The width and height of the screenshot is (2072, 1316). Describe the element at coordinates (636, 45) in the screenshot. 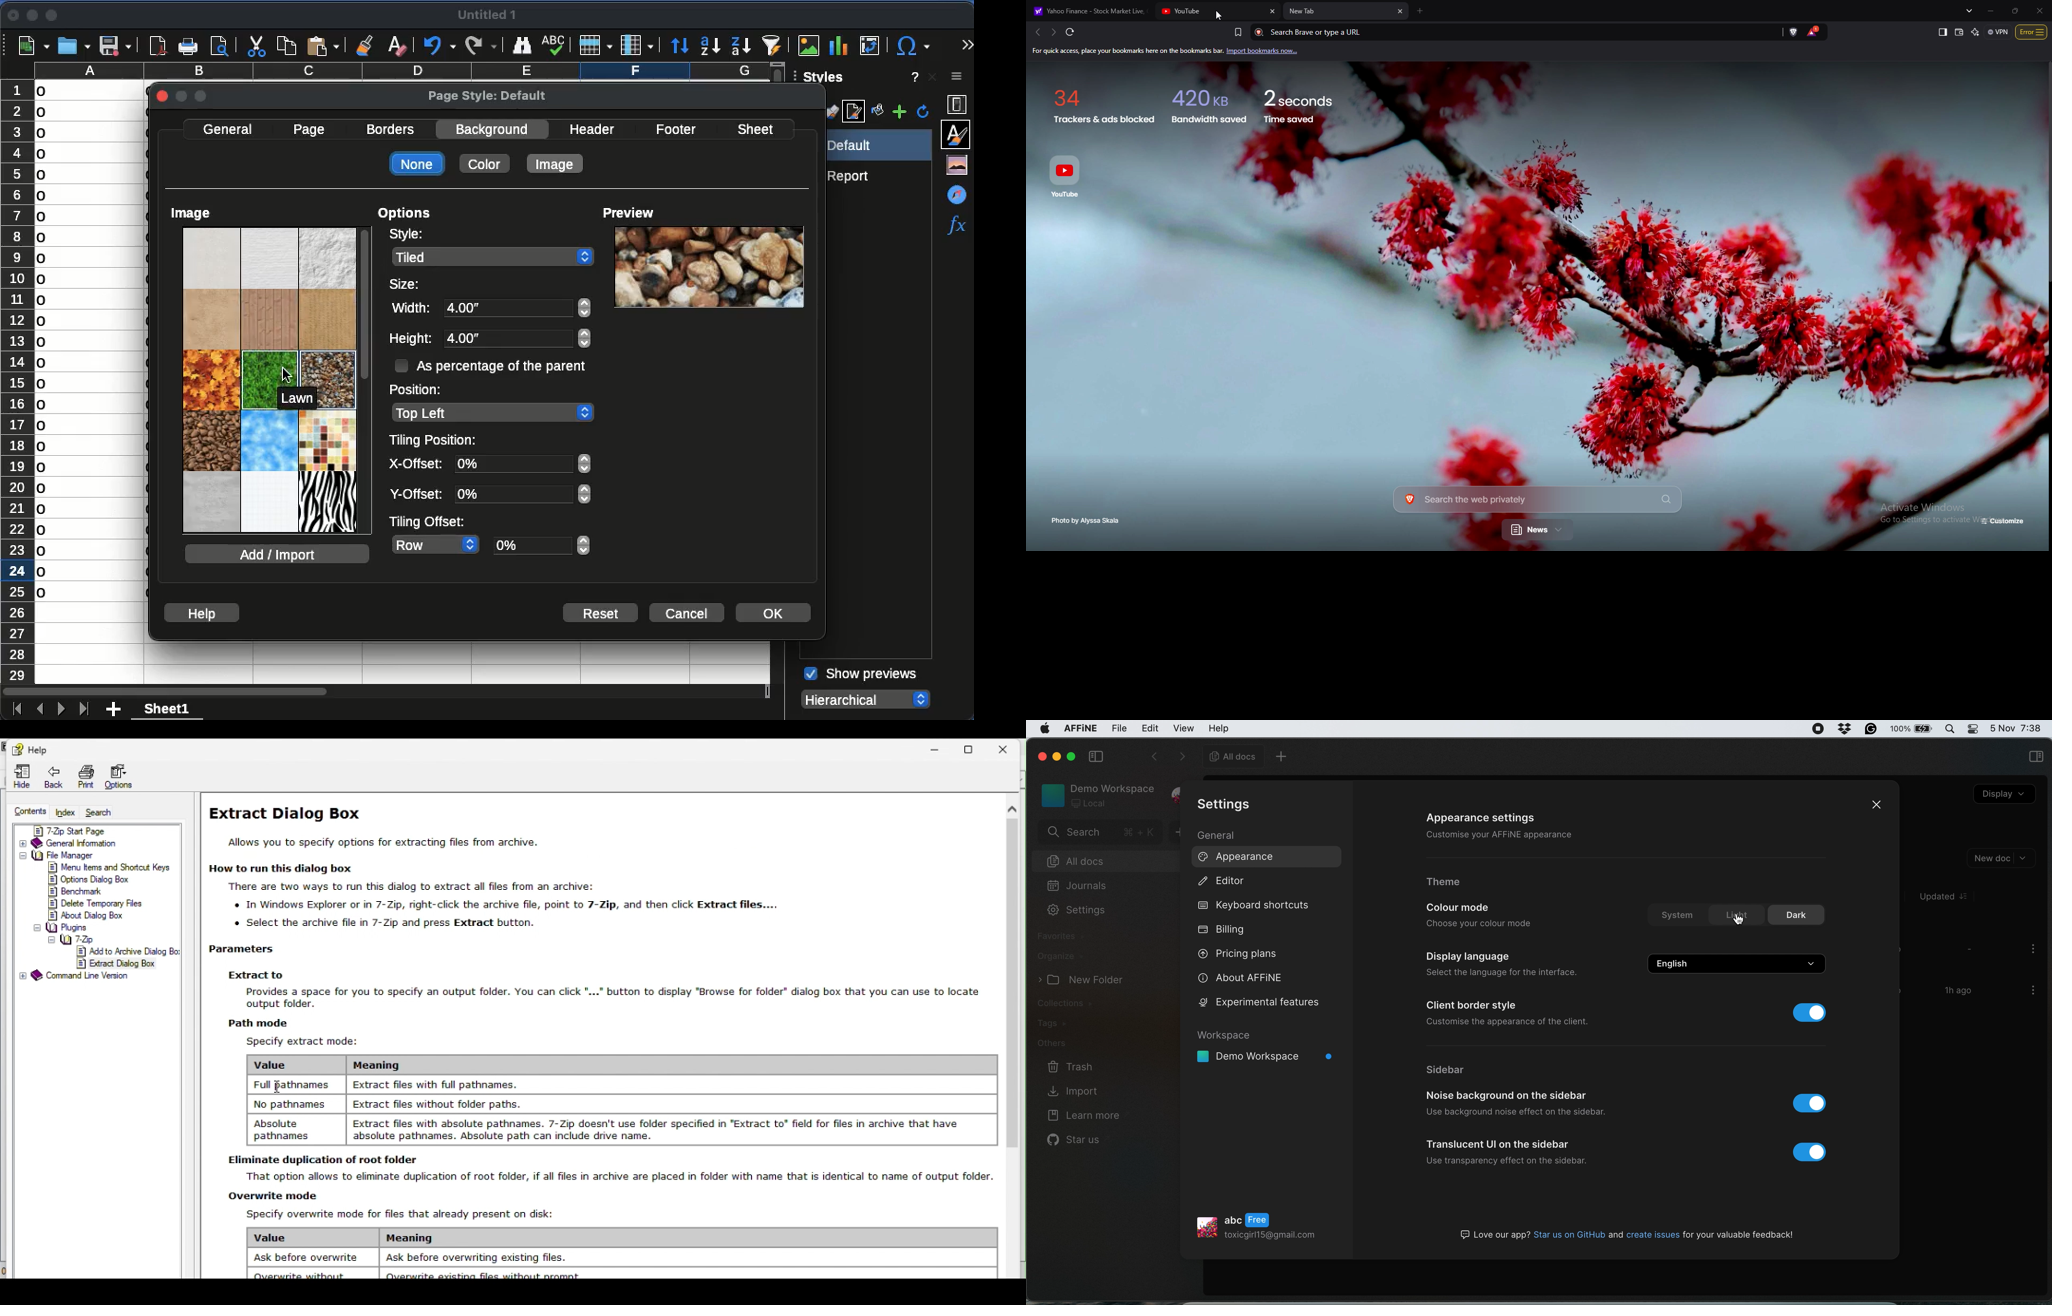

I see `column` at that location.